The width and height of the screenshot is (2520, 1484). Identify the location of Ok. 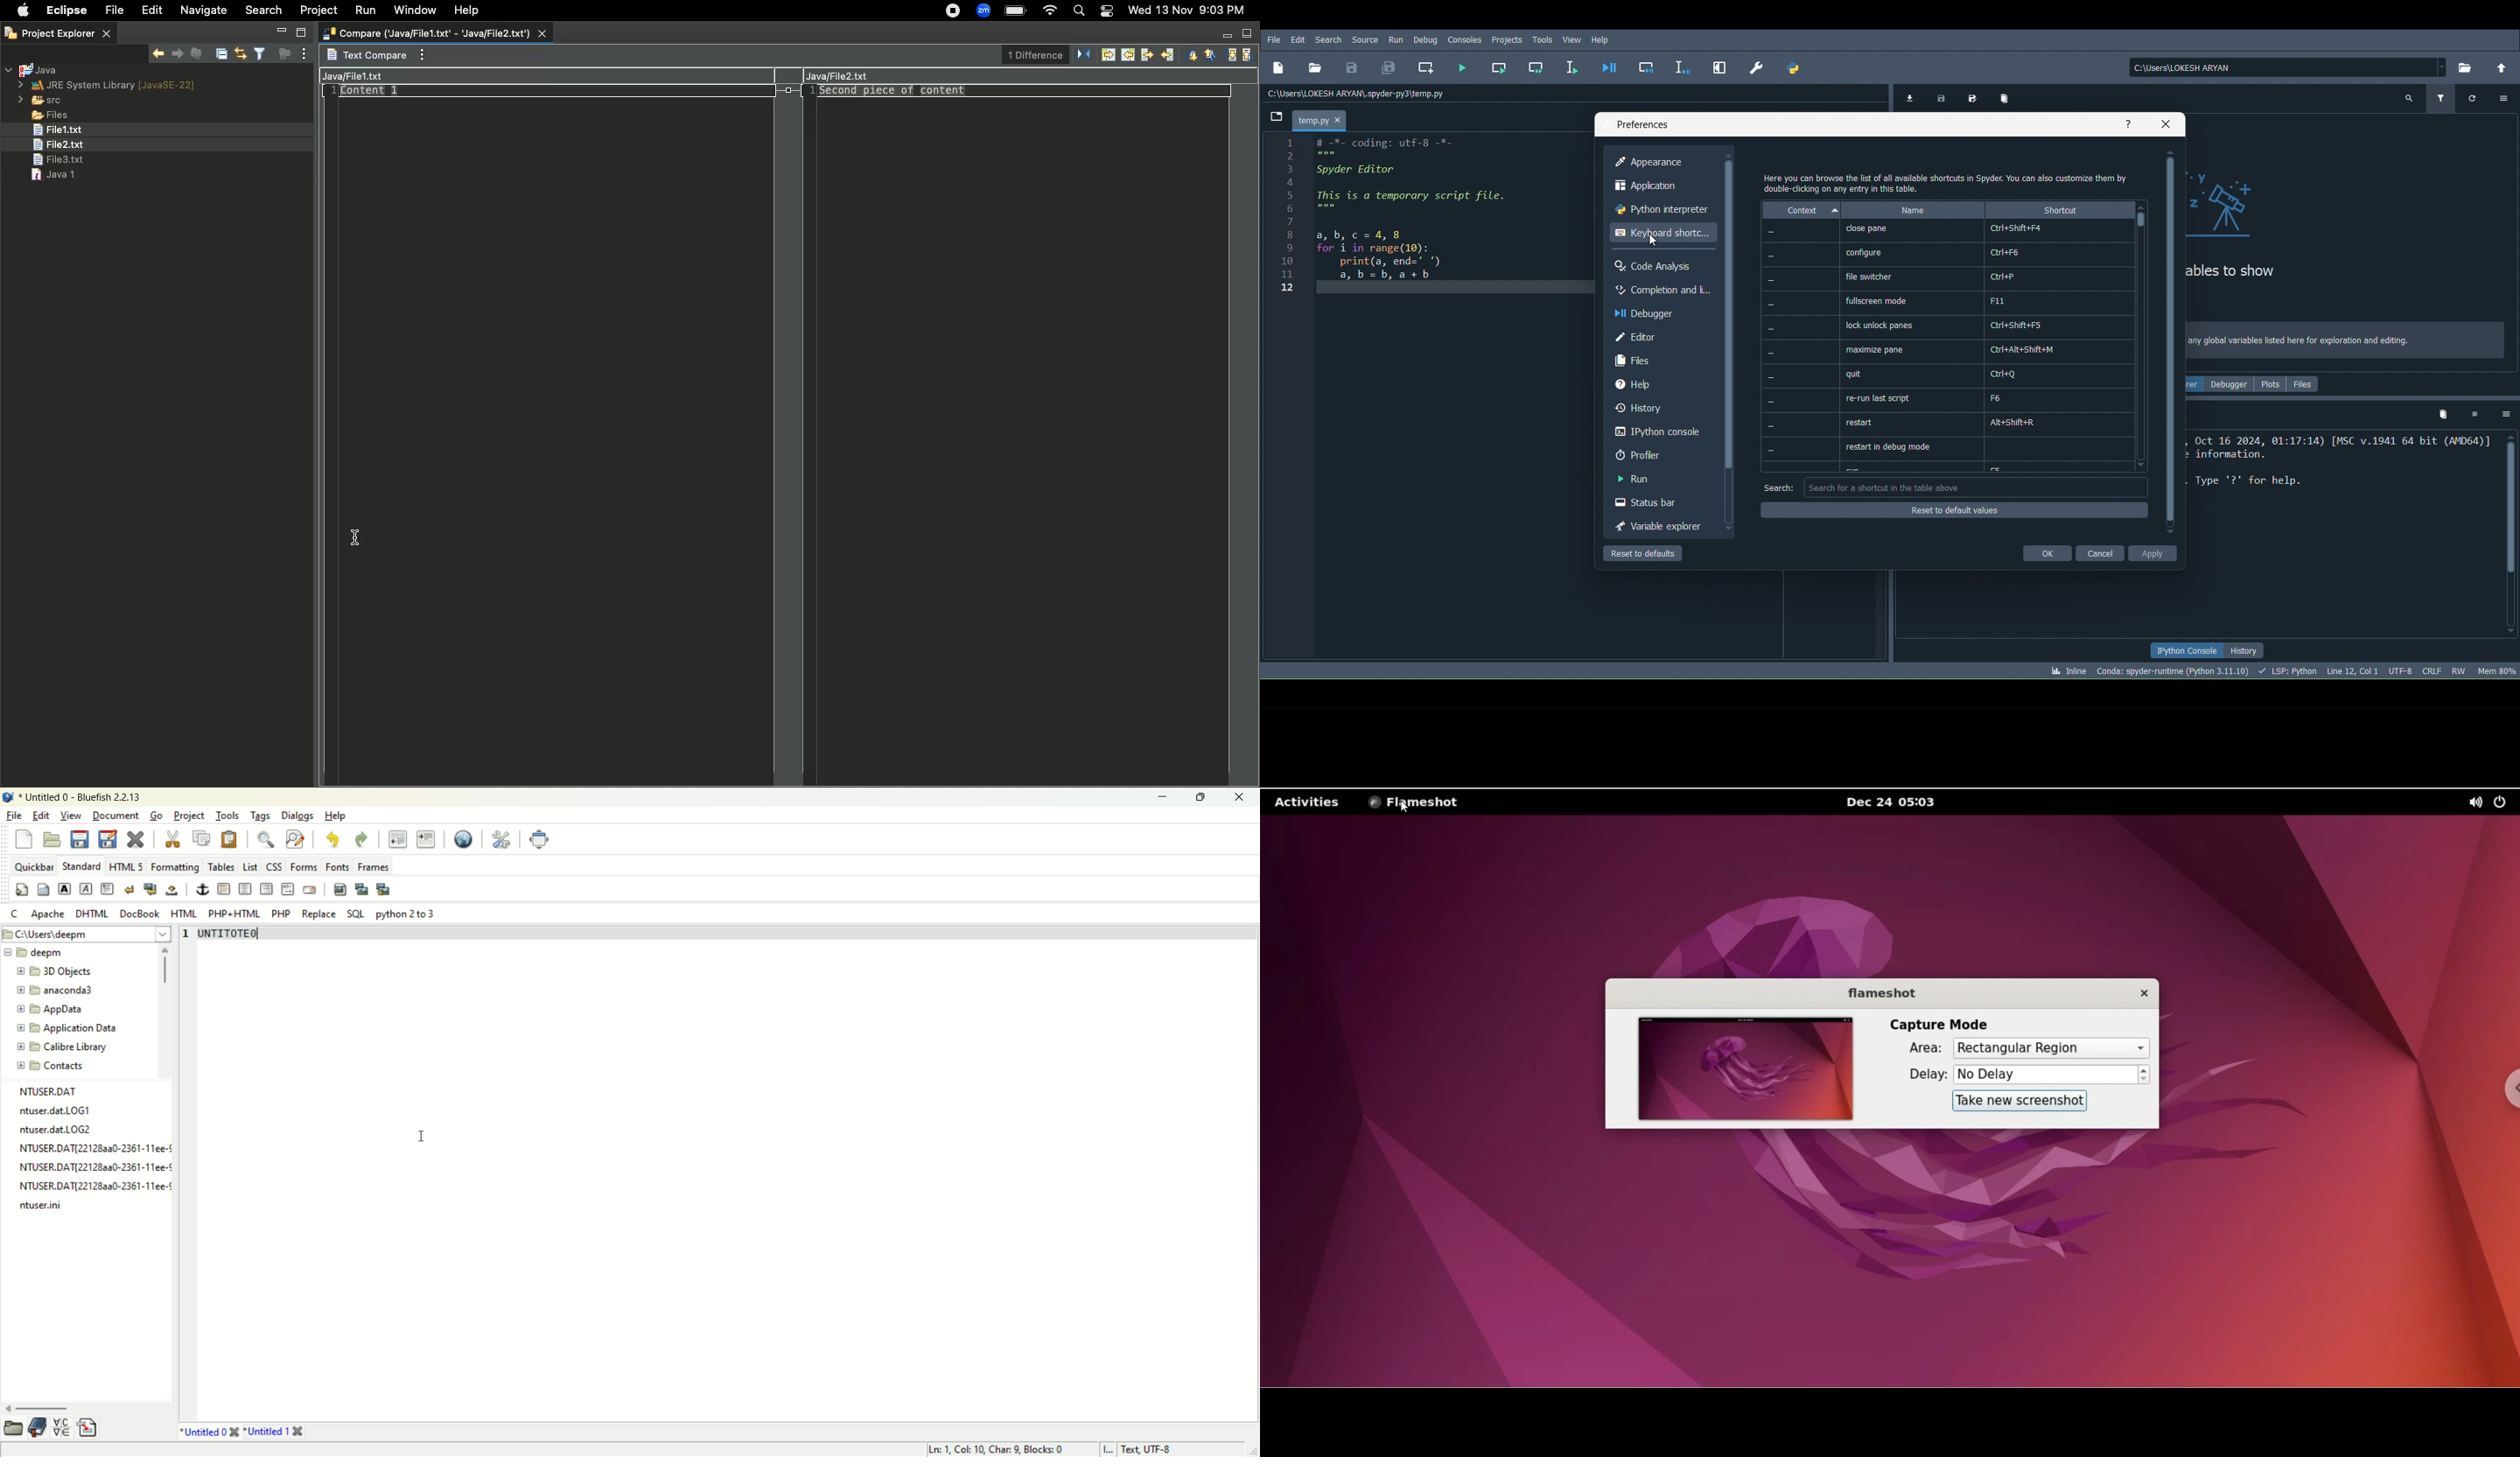
(2048, 553).